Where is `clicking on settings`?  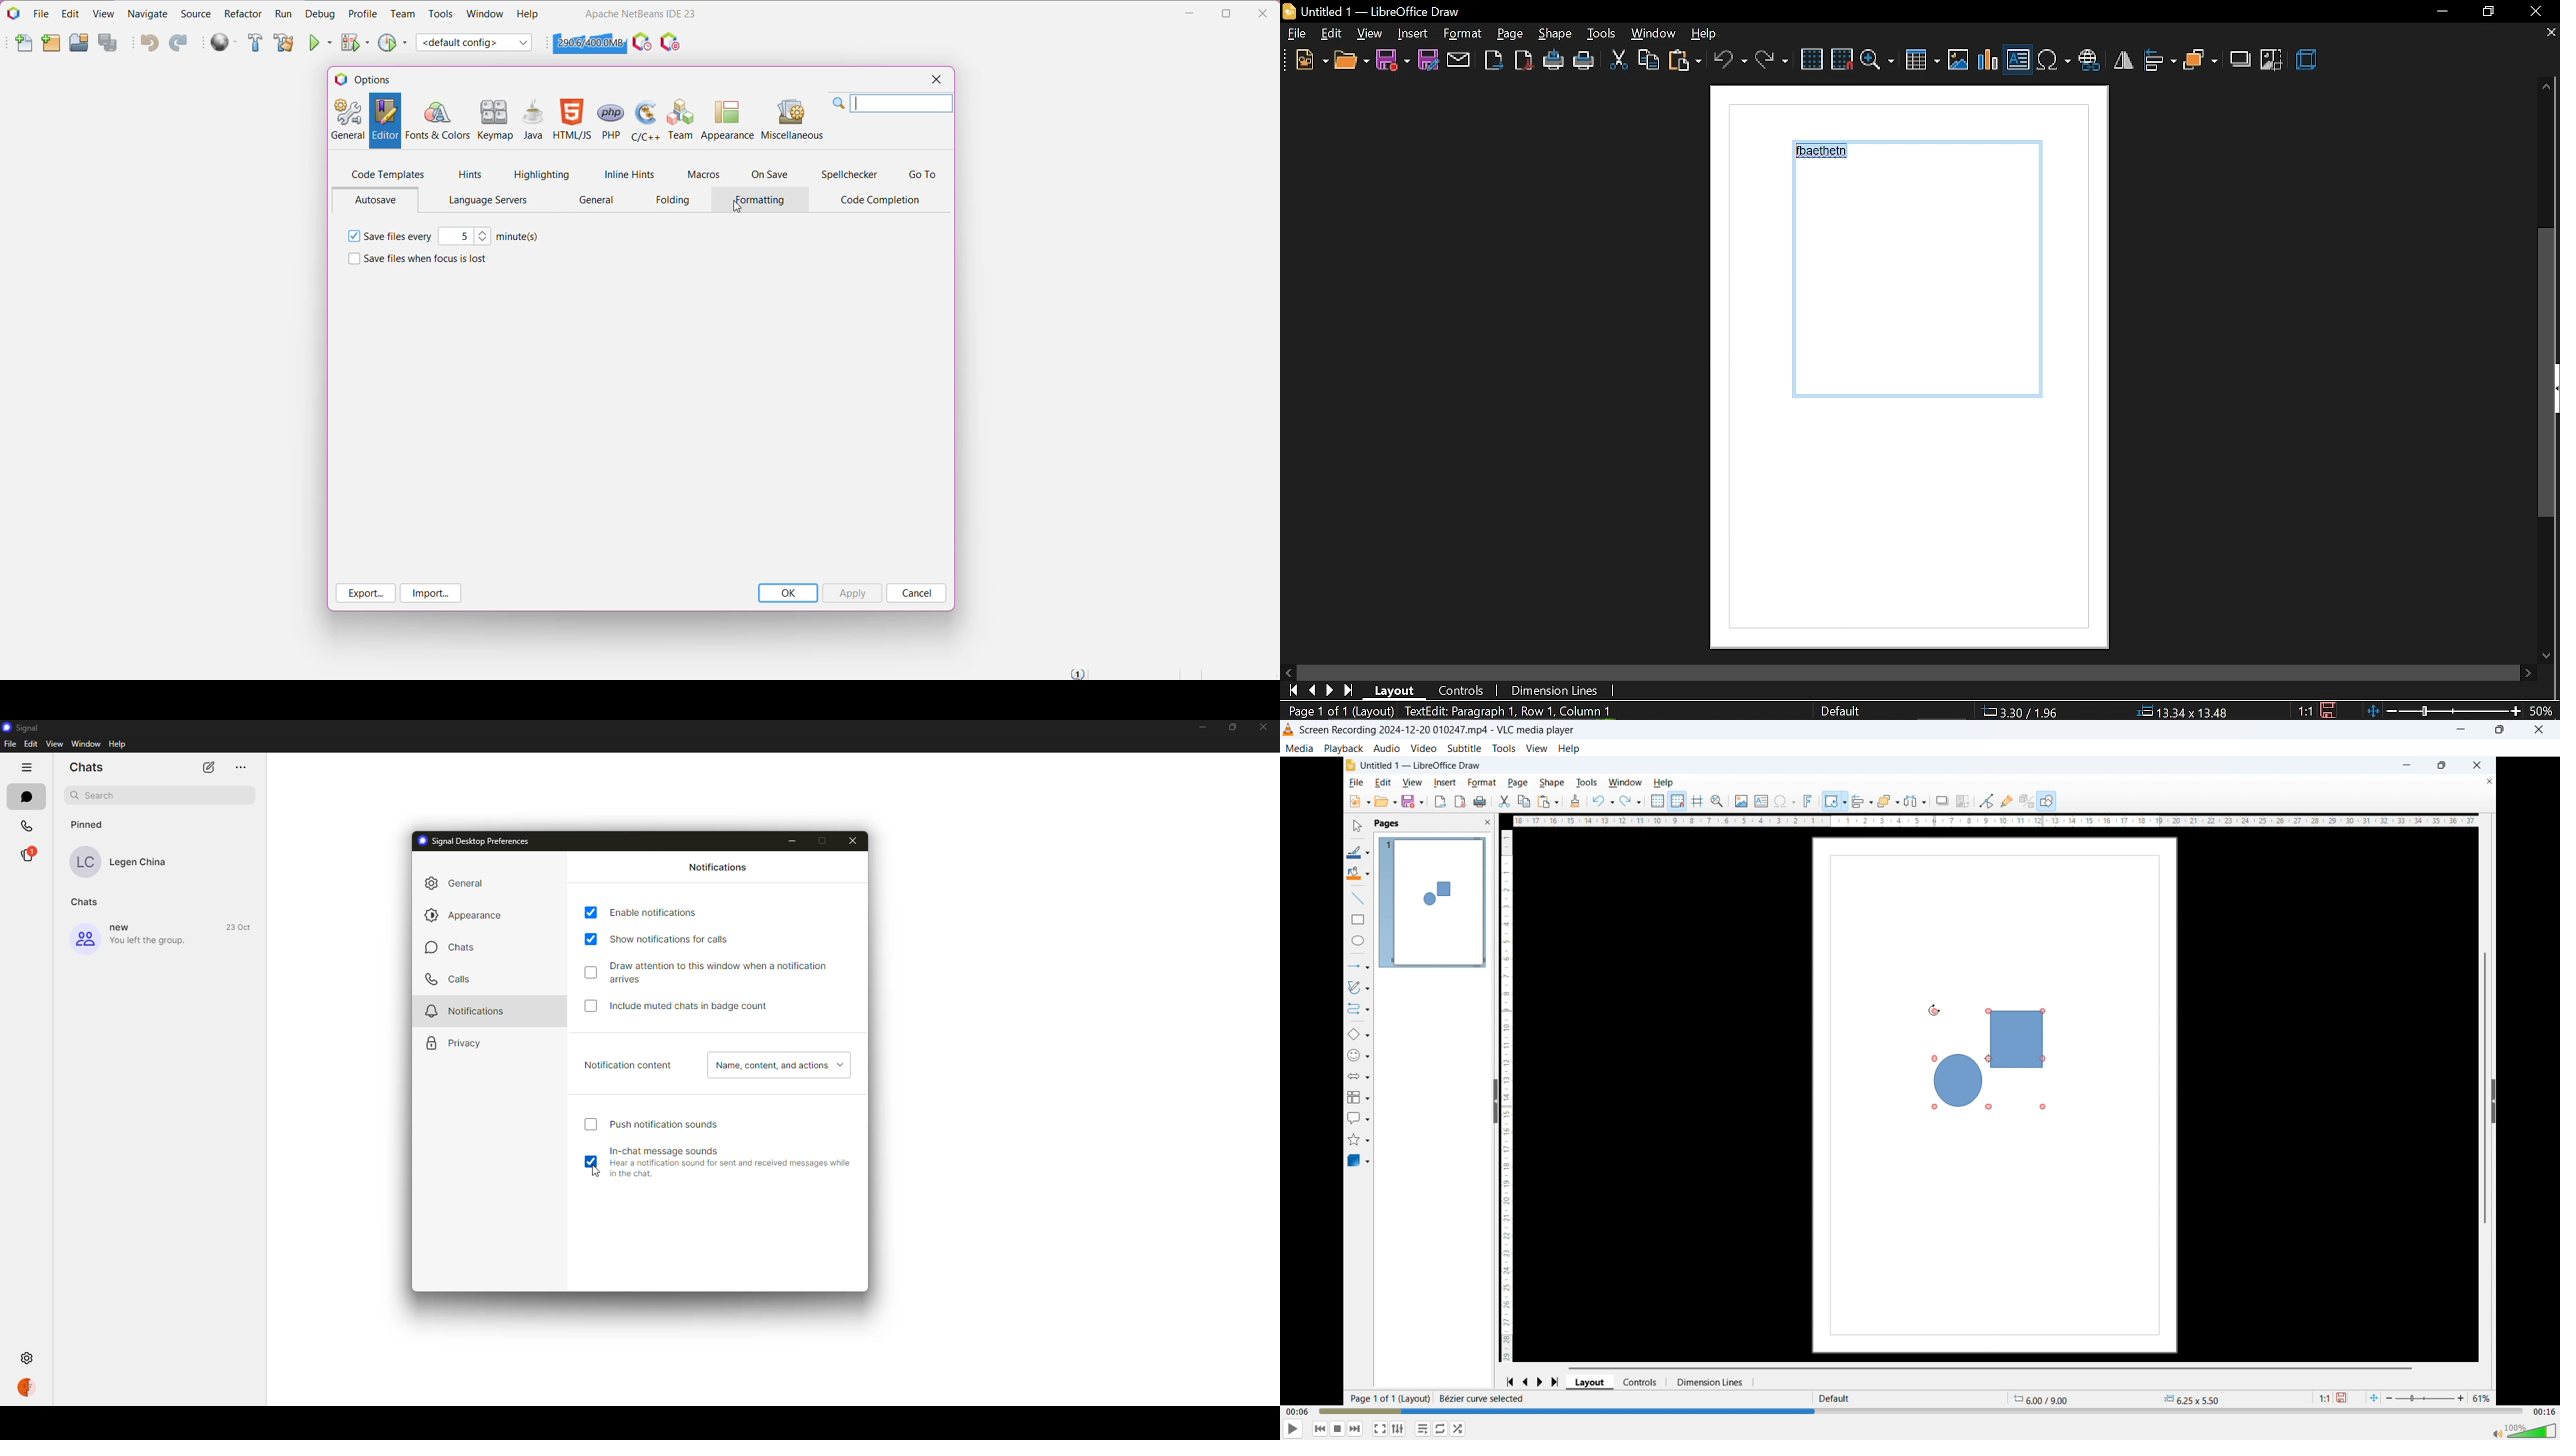 clicking on settings is located at coordinates (27, 1359).